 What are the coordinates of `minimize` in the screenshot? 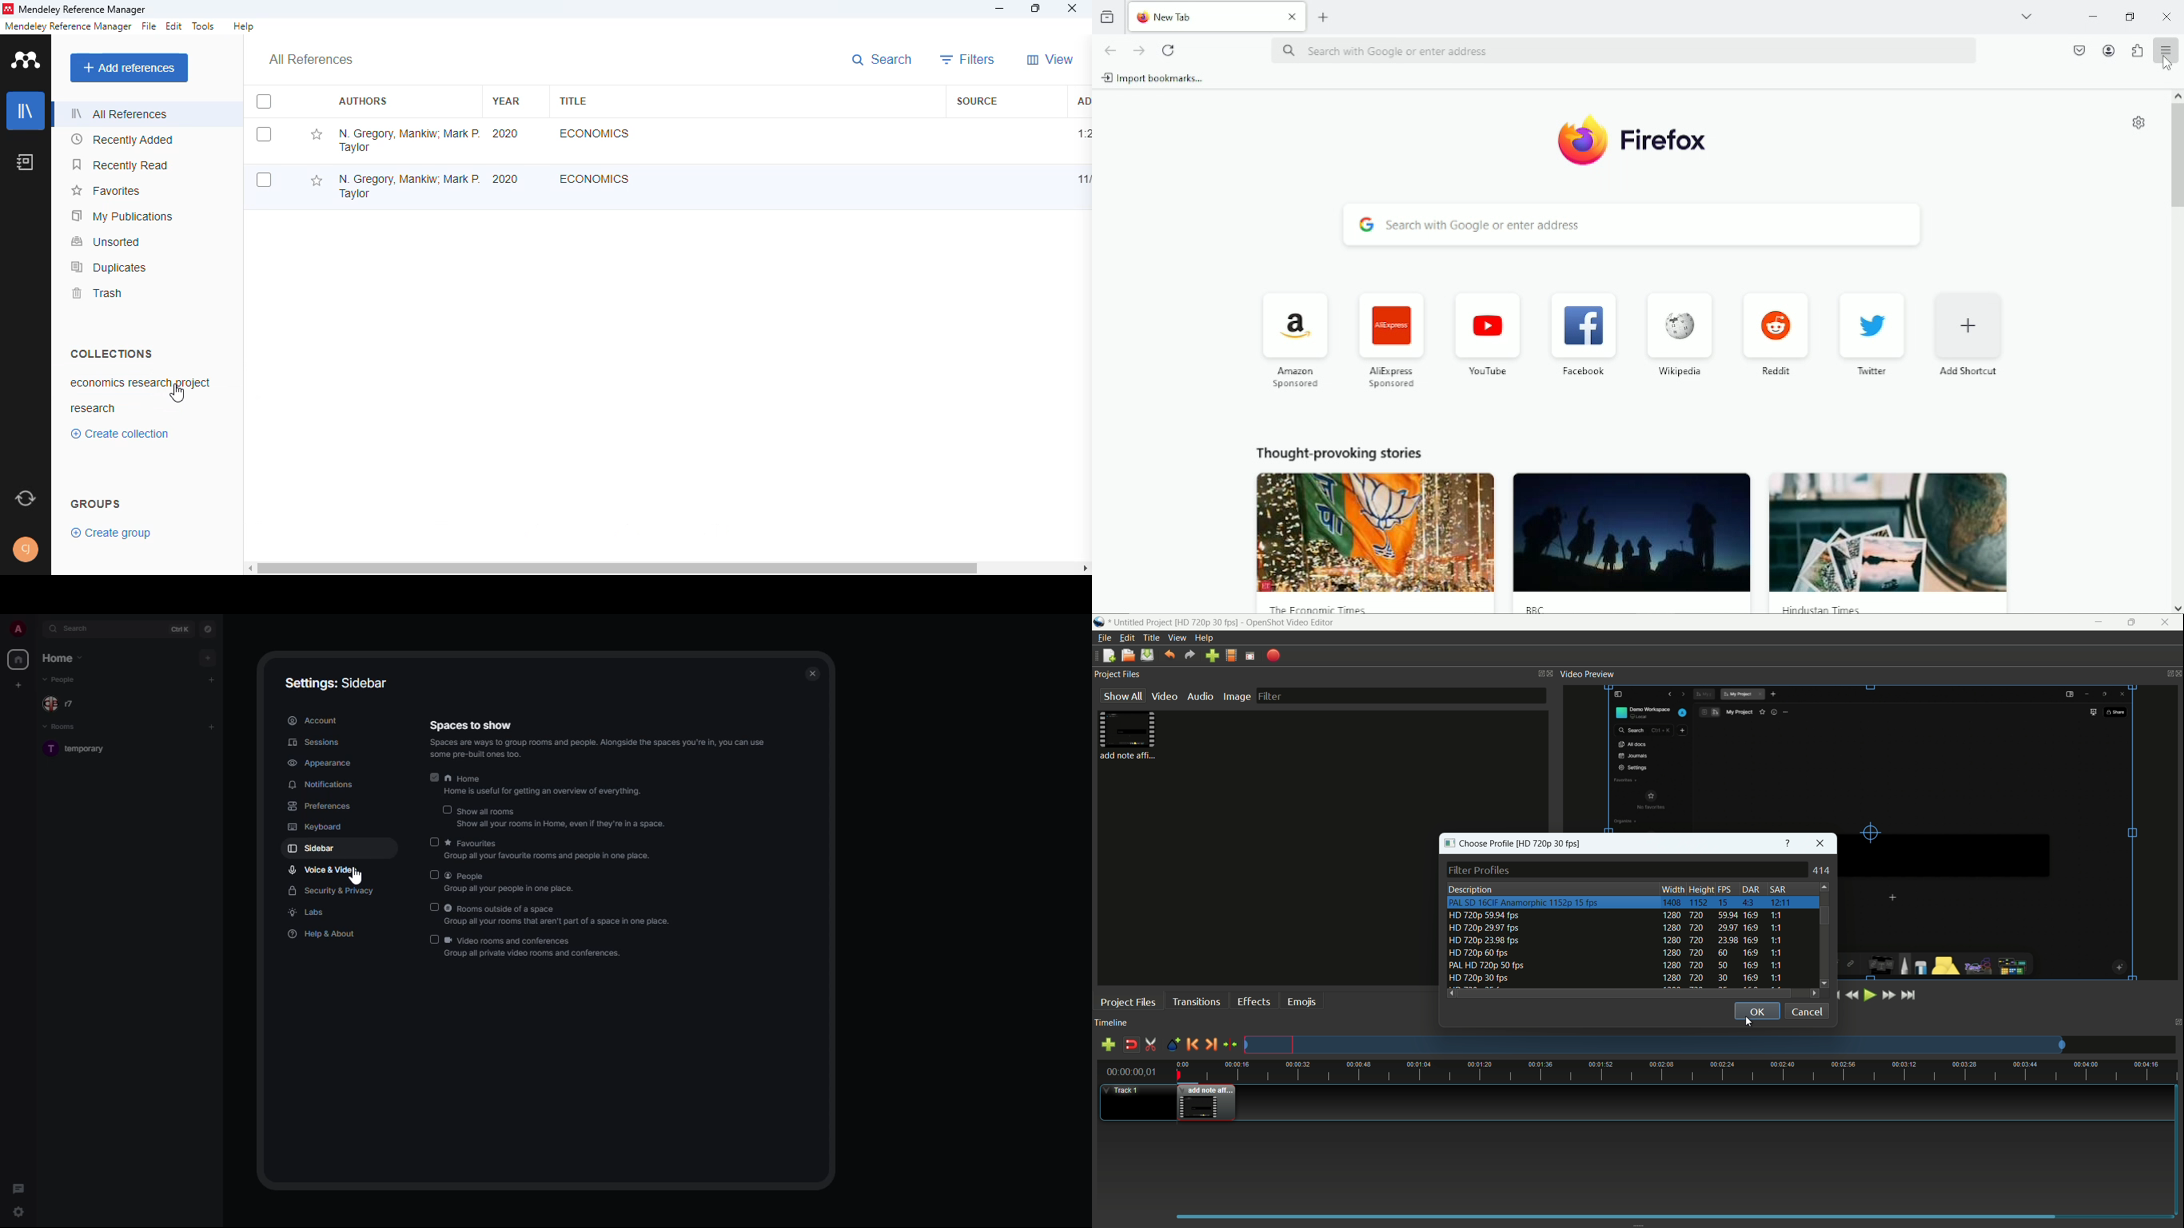 It's located at (1001, 9).